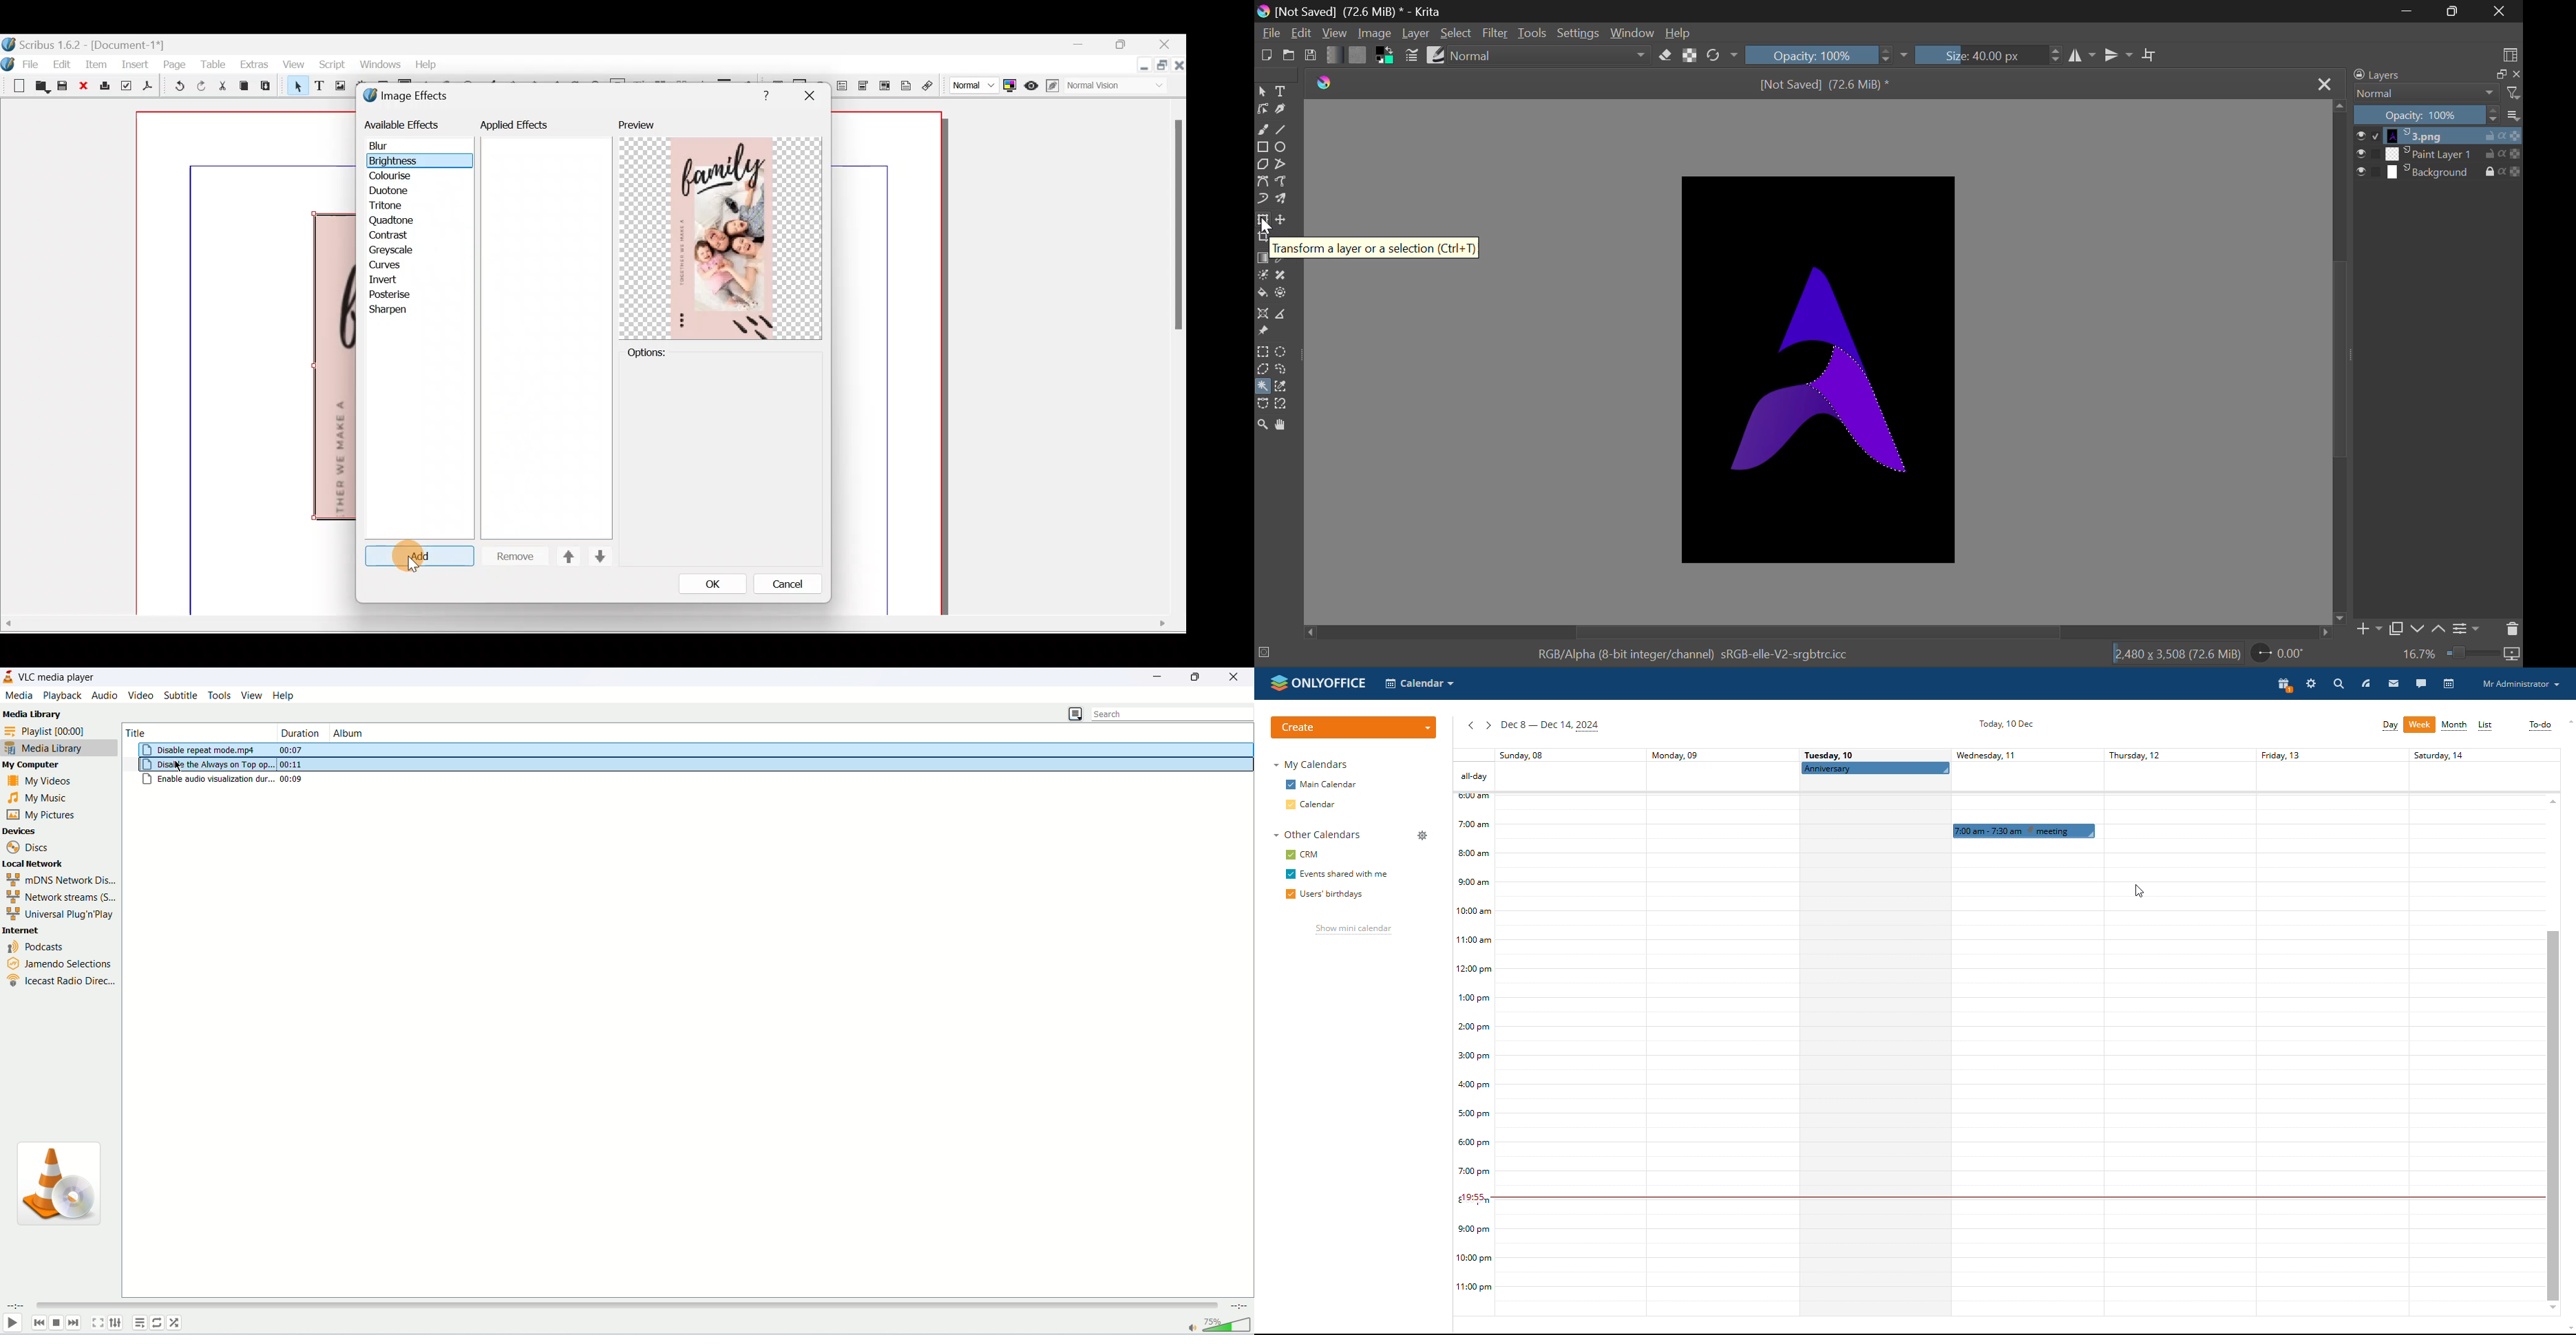 The image size is (2576, 1344). What do you see at coordinates (201, 85) in the screenshot?
I see `Redo` at bounding box center [201, 85].